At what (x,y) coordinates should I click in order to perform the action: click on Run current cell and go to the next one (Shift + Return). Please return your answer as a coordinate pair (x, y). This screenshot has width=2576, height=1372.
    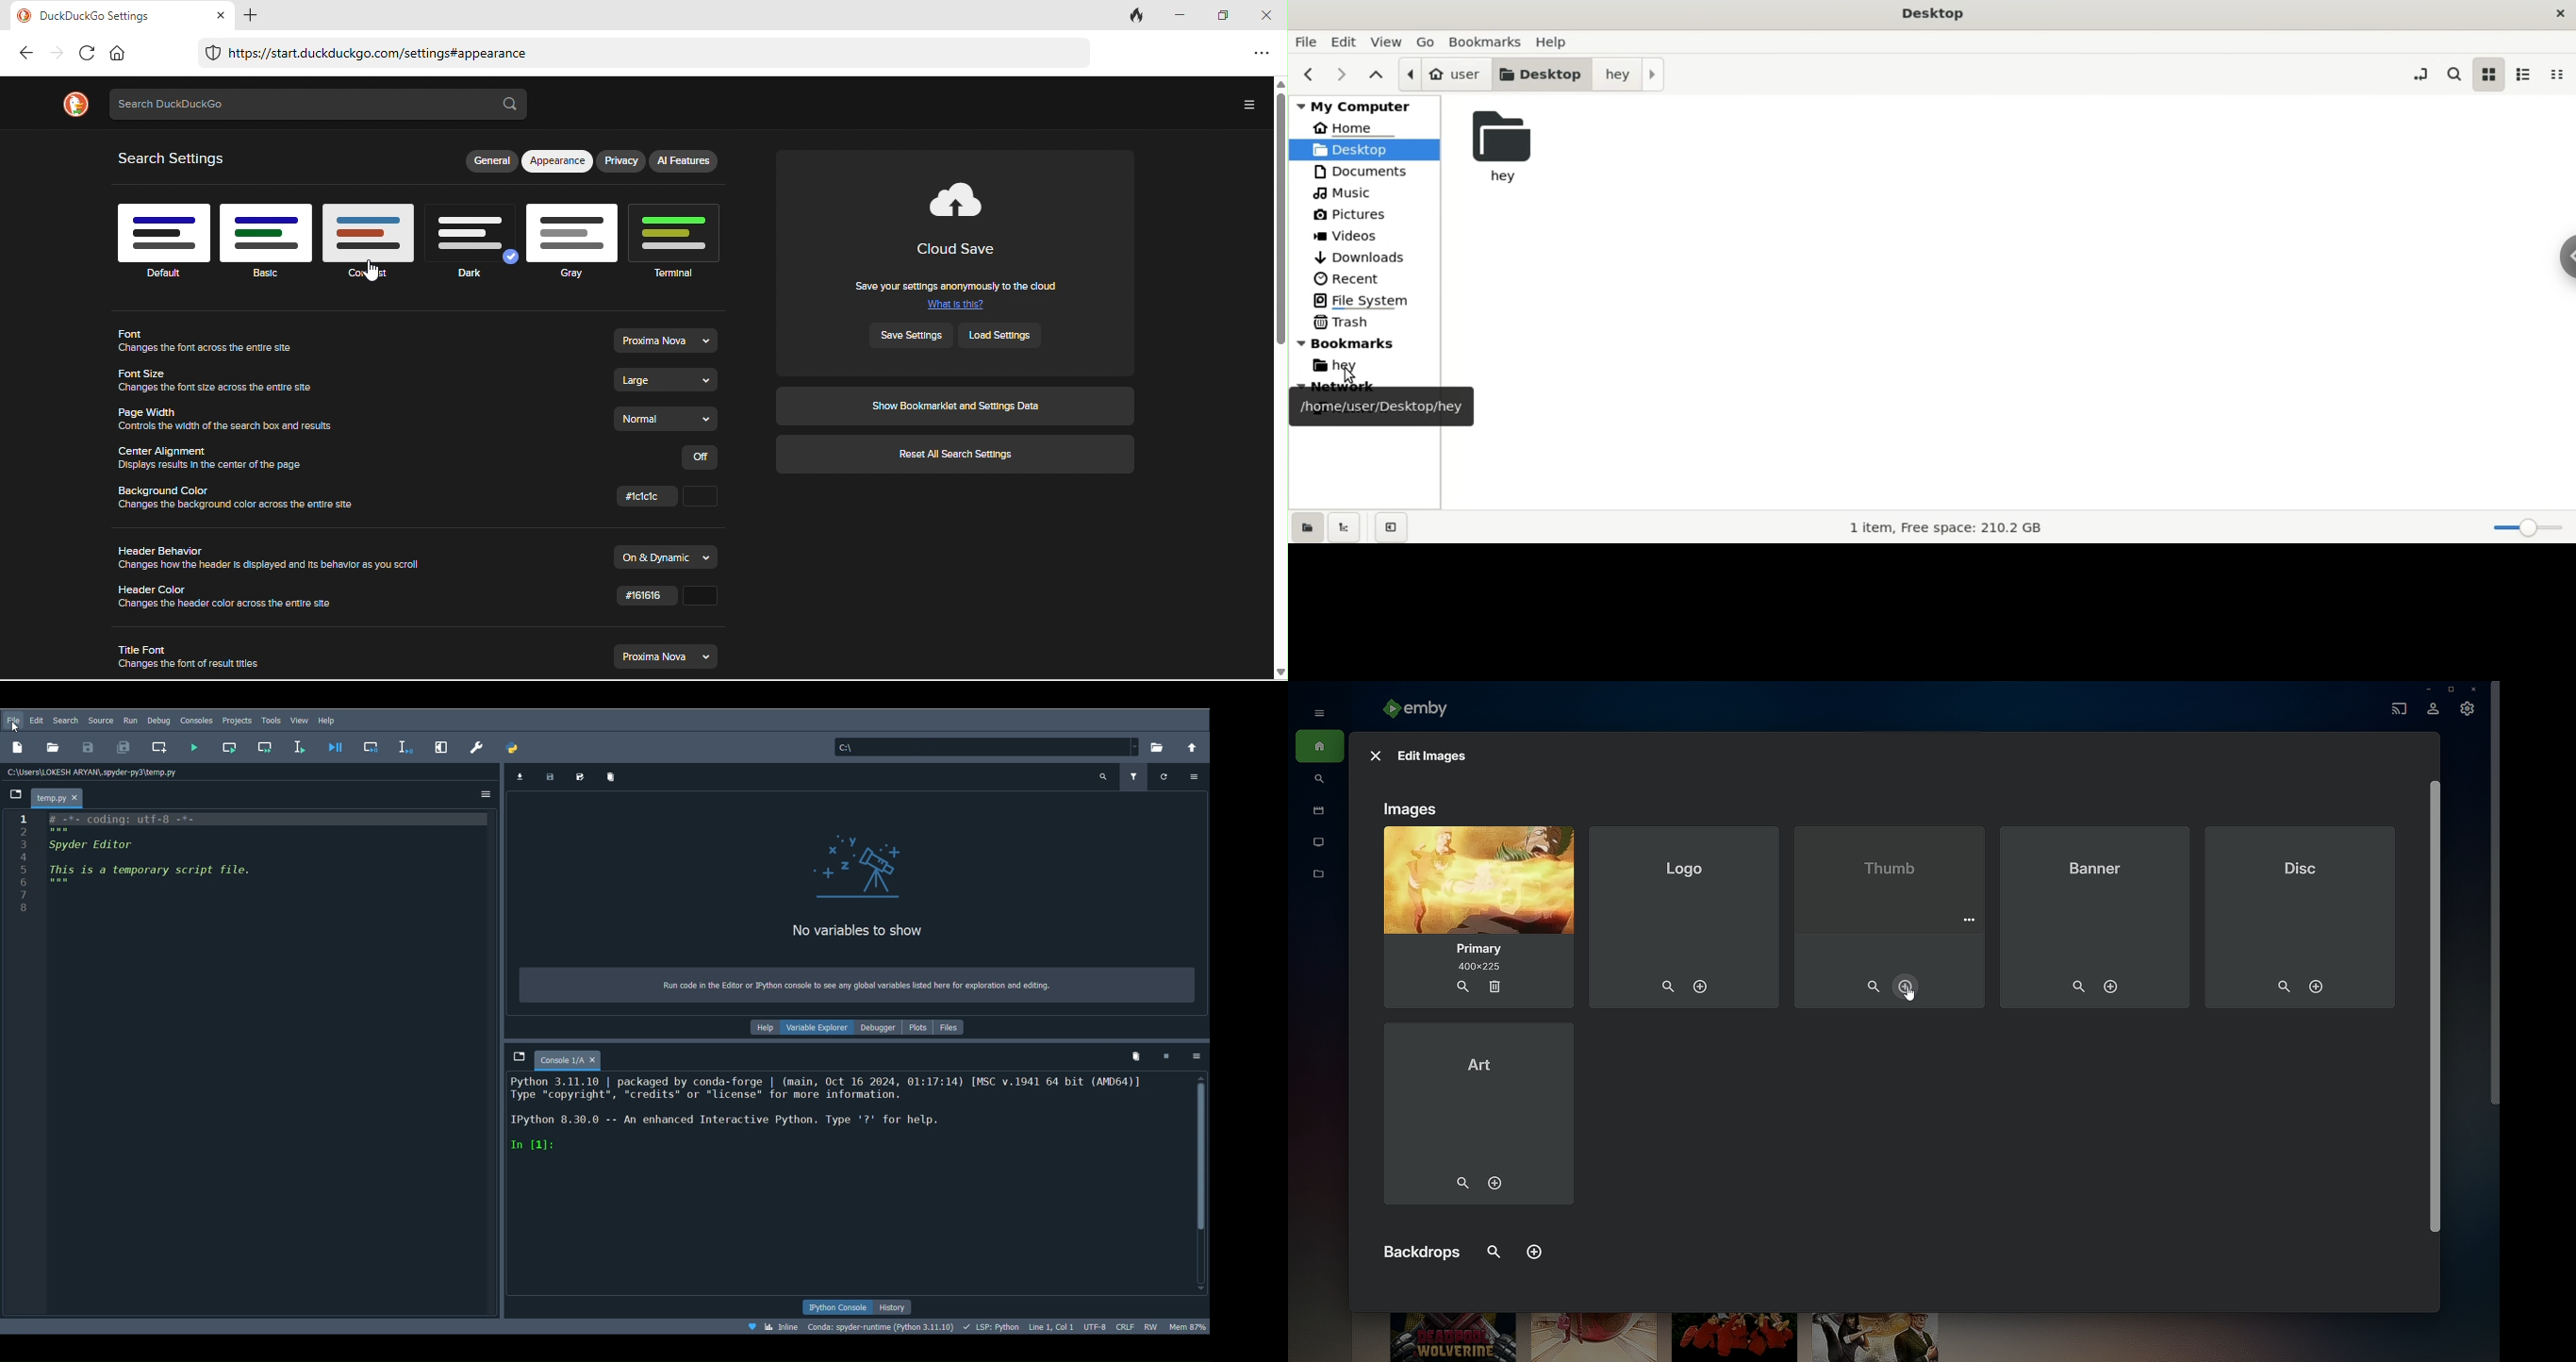
    Looking at the image, I should click on (265, 744).